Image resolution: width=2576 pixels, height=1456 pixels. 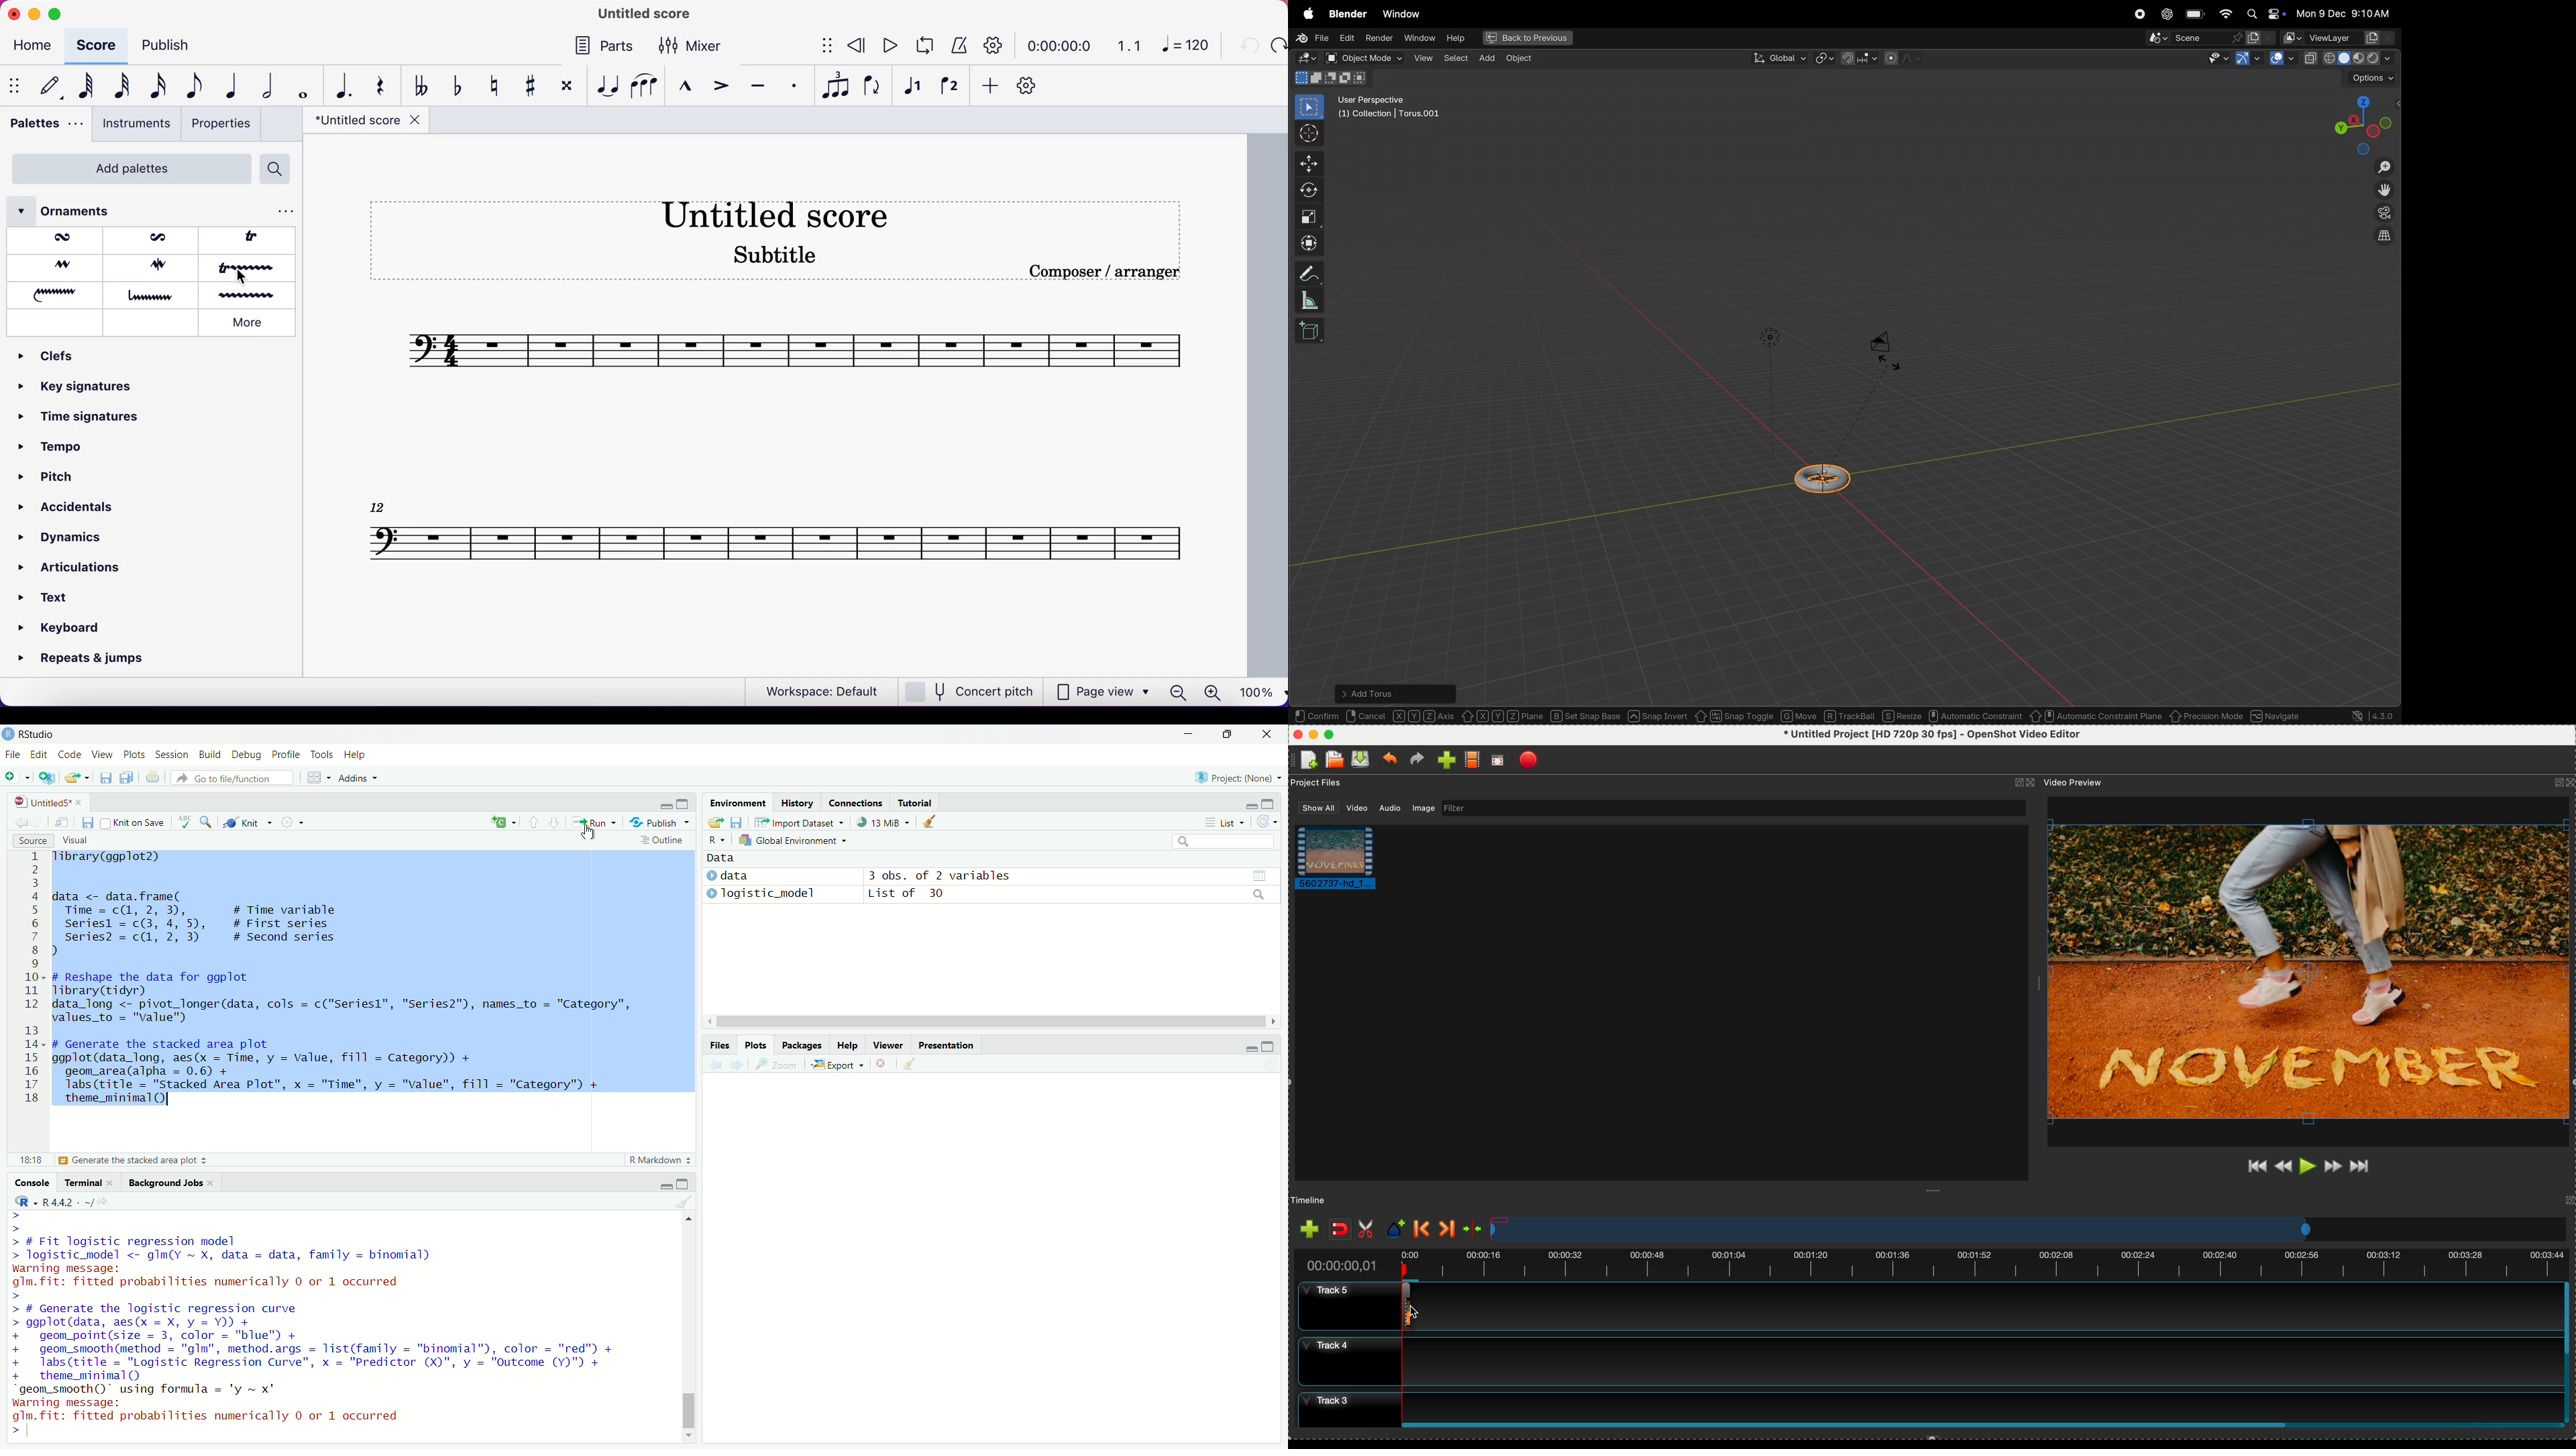 What do you see at coordinates (329, 1326) in the screenshot?
I see `>

>

> # Fit logistic regression model

> logistic_model <- gIm(Y ~ X, data = data, family = binomial)

warning message:

glm. fit: fitted probabilities numerically 0 or 1 occurred

>

> # Generate the logistic regression curve

> ggplot(data, aes(x = X, y = Y)) +

+ geom_point(size = 3, color = "blue") +

+ geom_smooth(method = "gIm", method.args = list(family = "binomial"), color = "red") +
+ labs(title = "Logistic Regression Curve", x = "Predictor (X)", y = "Outcome (Y)") +
+ theme_minimal()

“geom_smooth()" using formula = 'y ~ x'

warning message:

glm.fit: fitted probabilities numerically 0 or 1 occurred

< |` at bounding box center [329, 1326].